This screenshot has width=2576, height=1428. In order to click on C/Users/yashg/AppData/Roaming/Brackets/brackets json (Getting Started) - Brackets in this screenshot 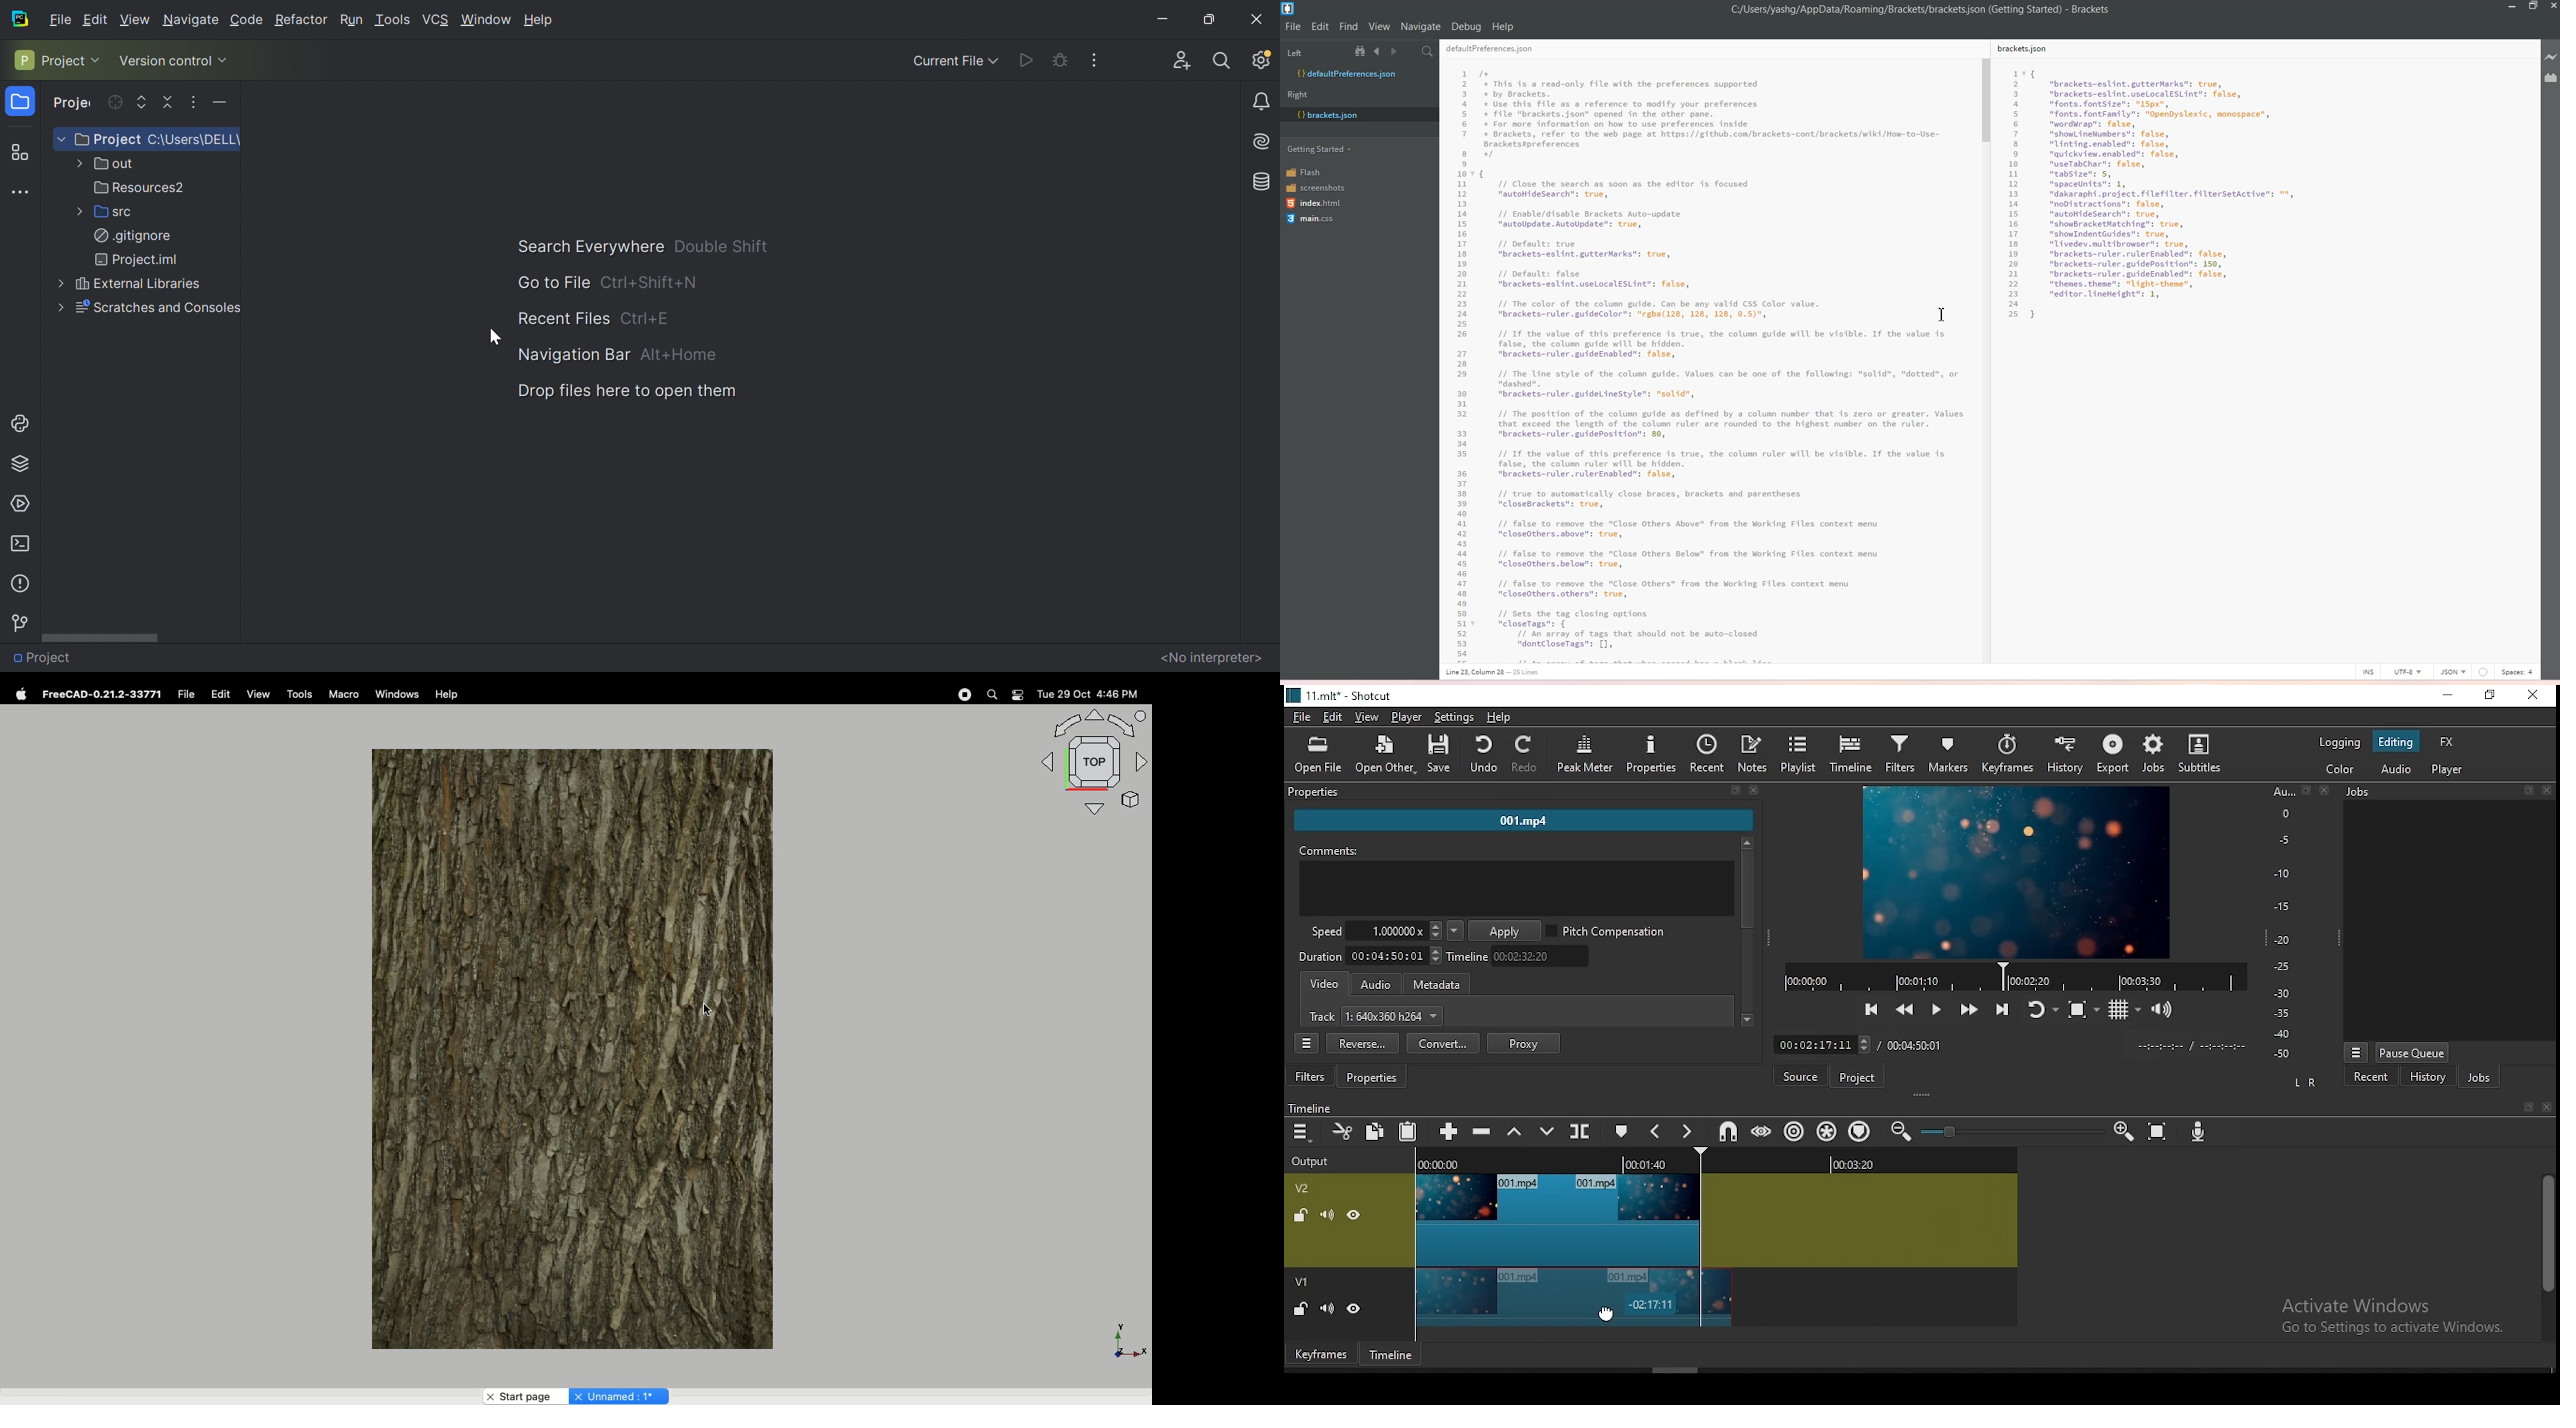, I will do `click(1930, 10)`.